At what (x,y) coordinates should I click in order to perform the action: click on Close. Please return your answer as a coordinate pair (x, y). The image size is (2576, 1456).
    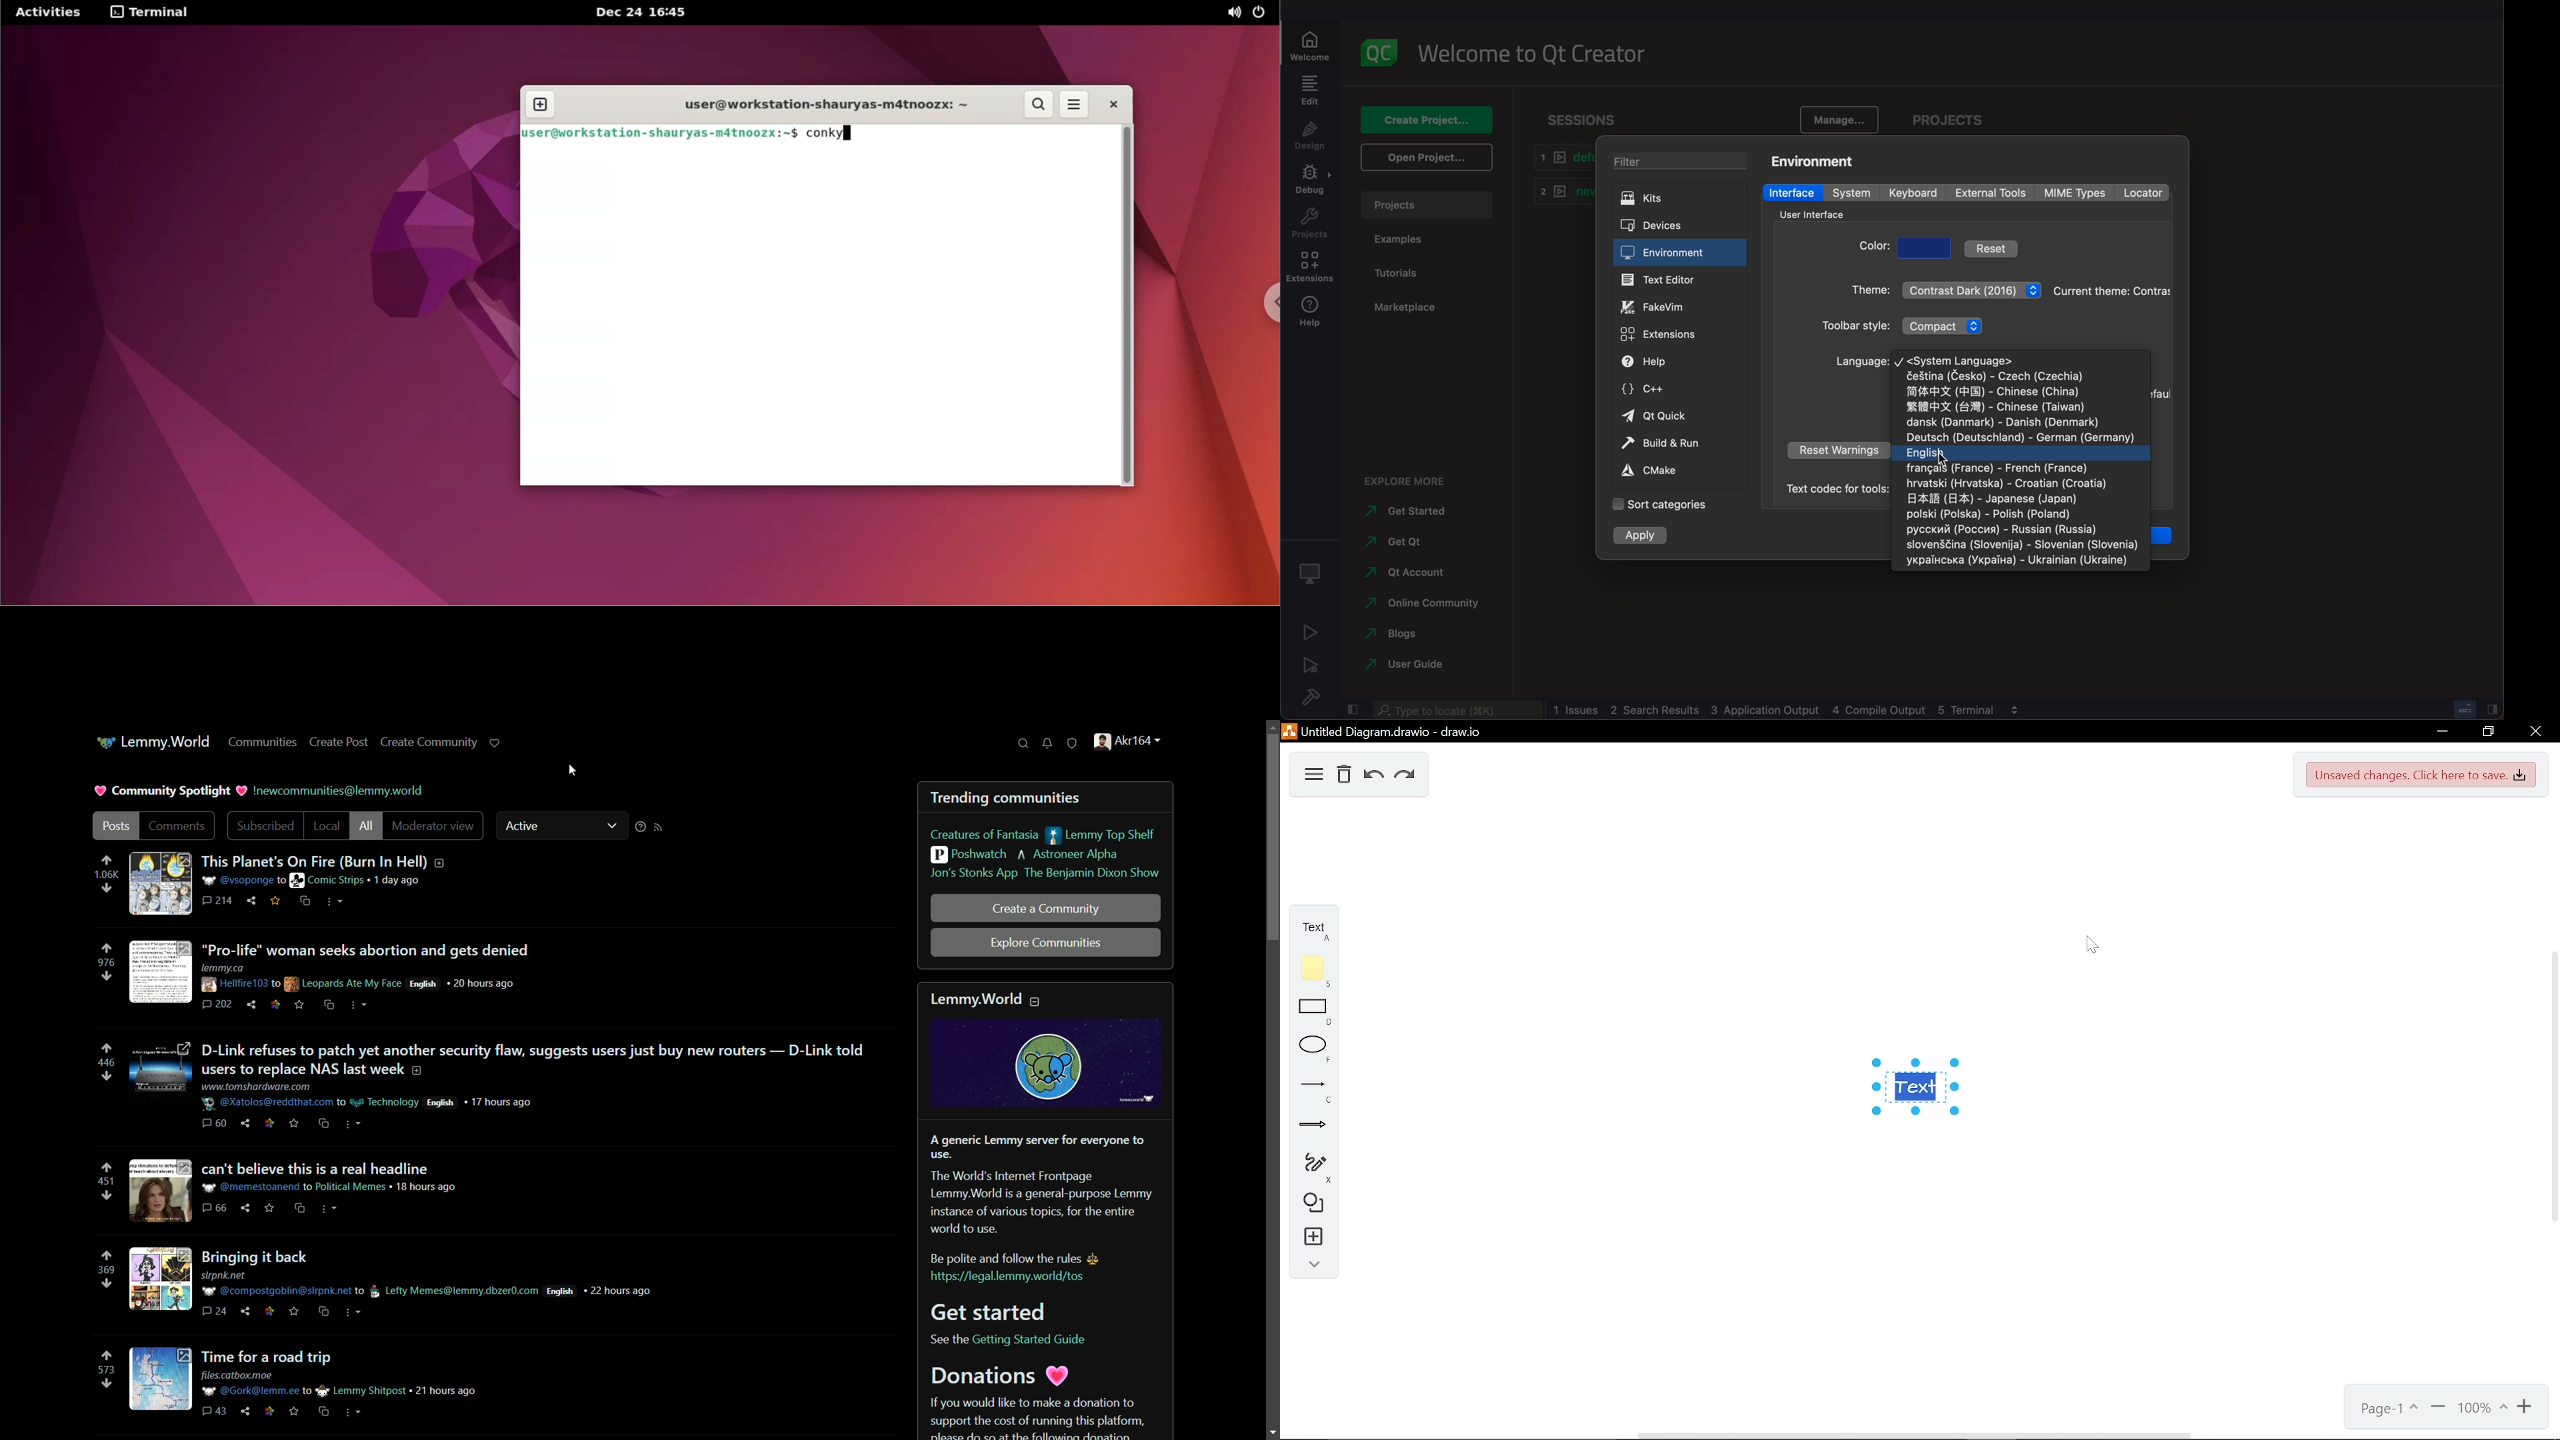
    Looking at the image, I should click on (2534, 732).